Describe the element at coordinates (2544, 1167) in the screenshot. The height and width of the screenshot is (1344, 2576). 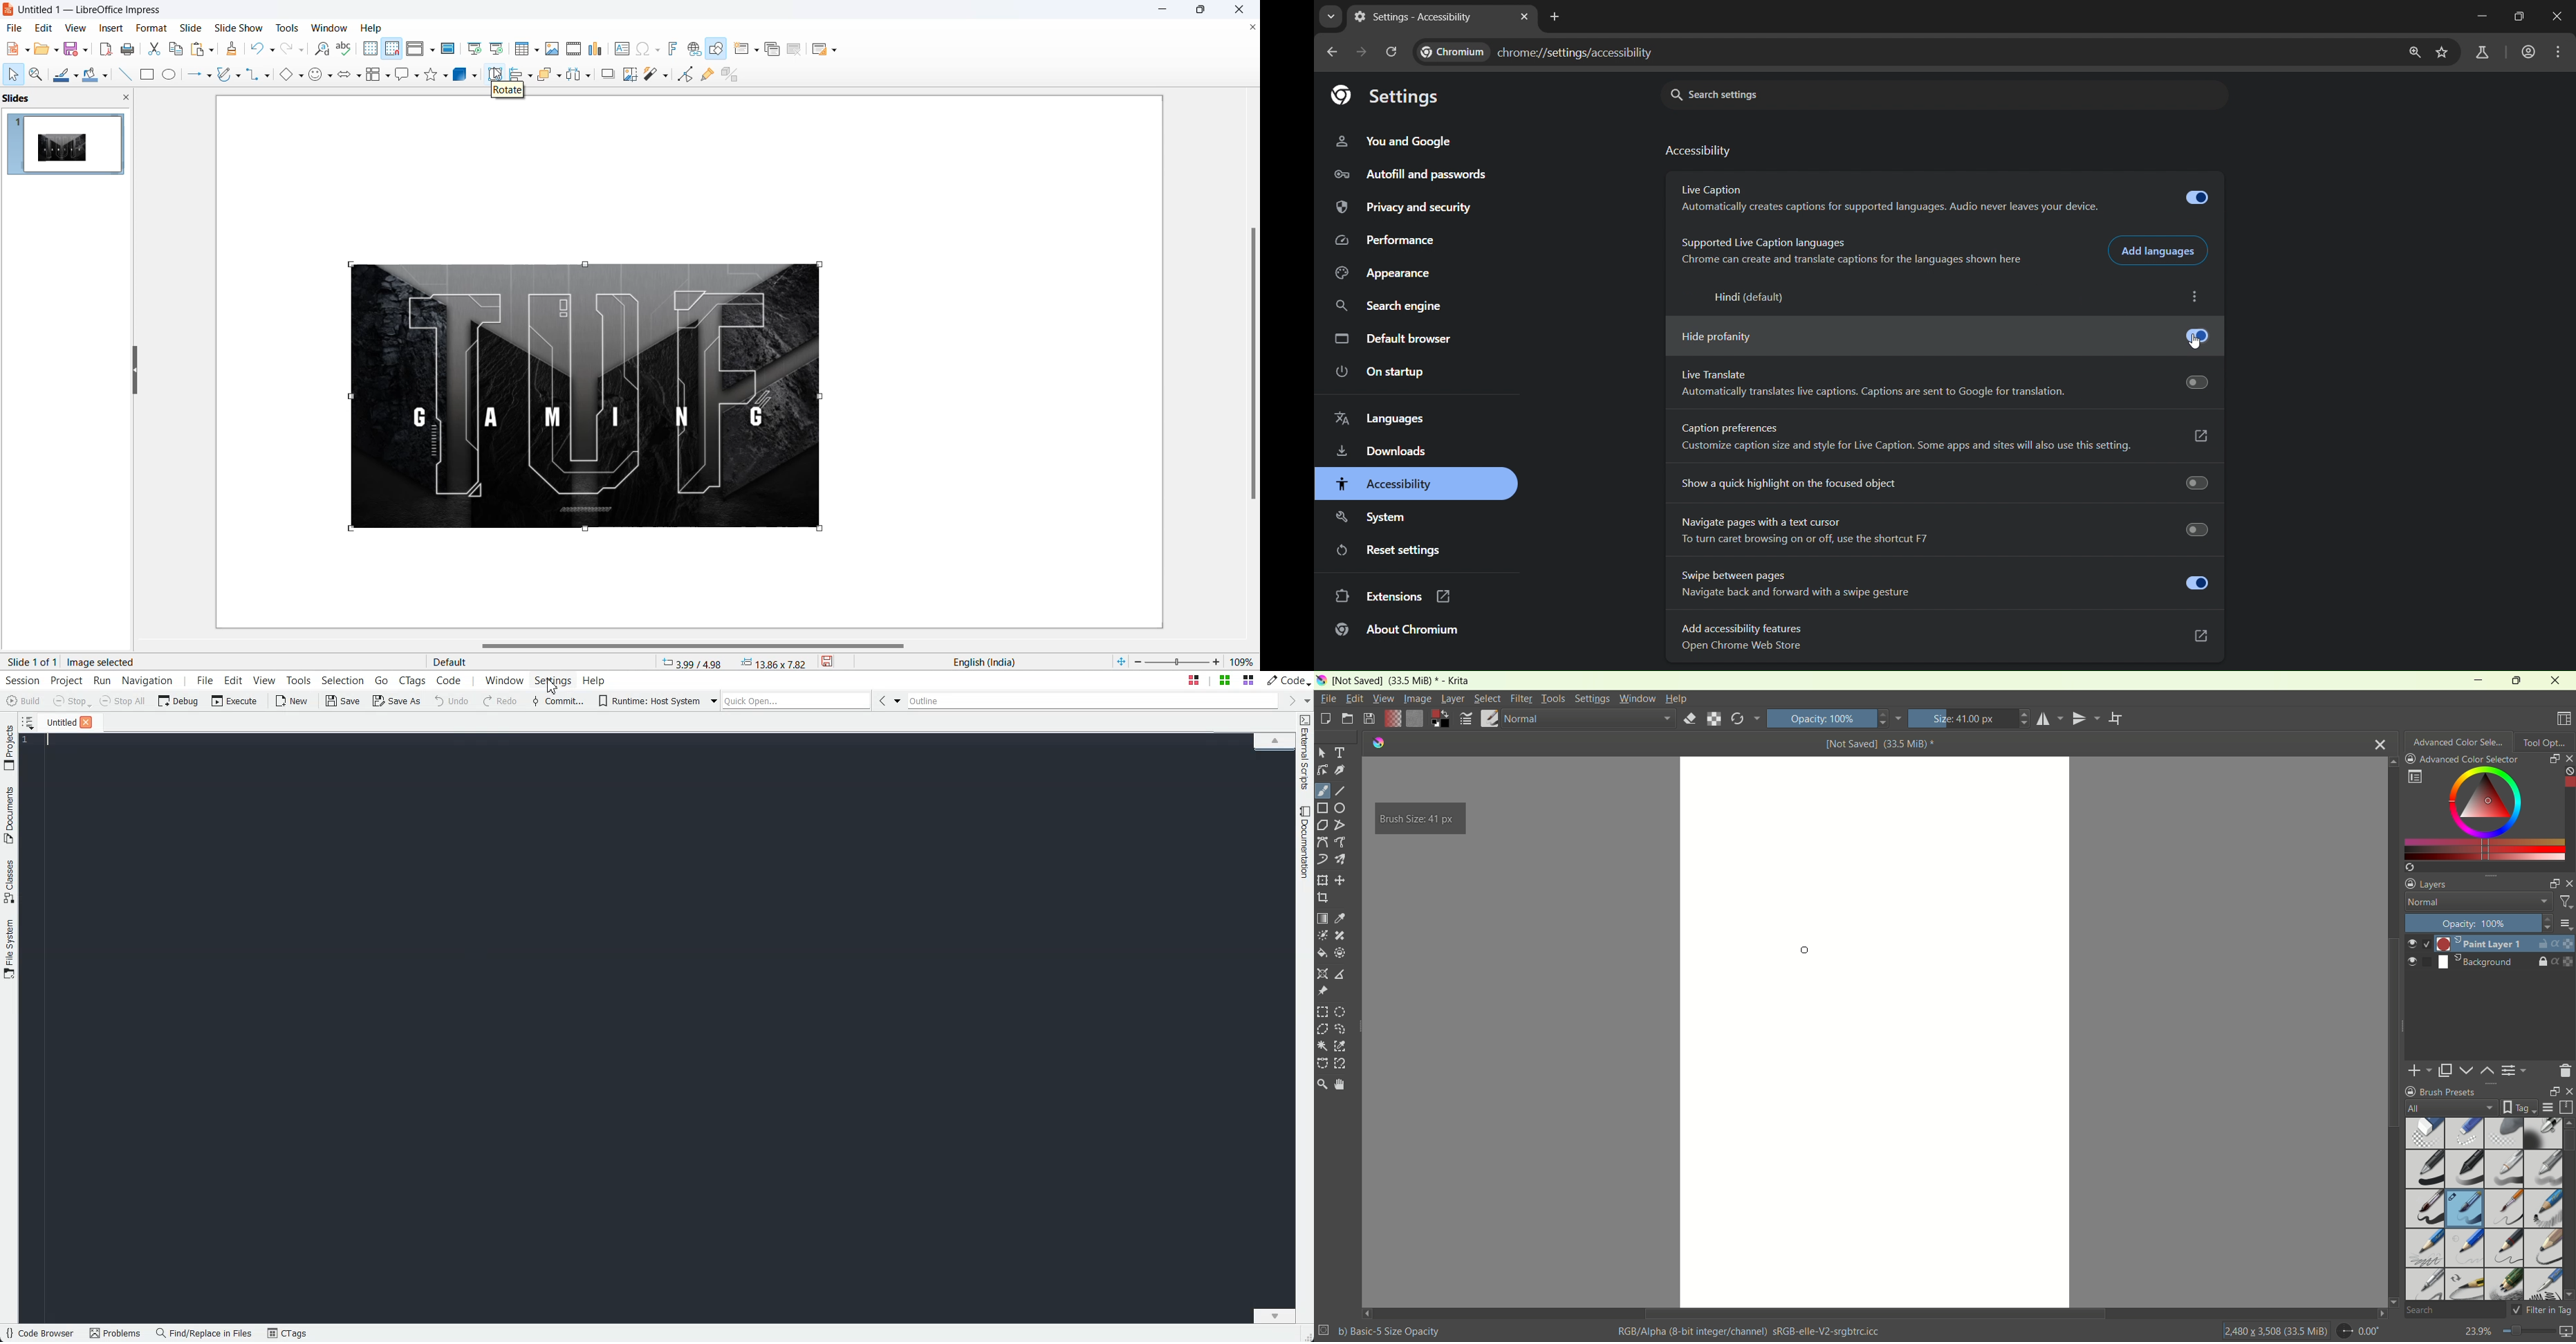
I see `basic 4` at that location.